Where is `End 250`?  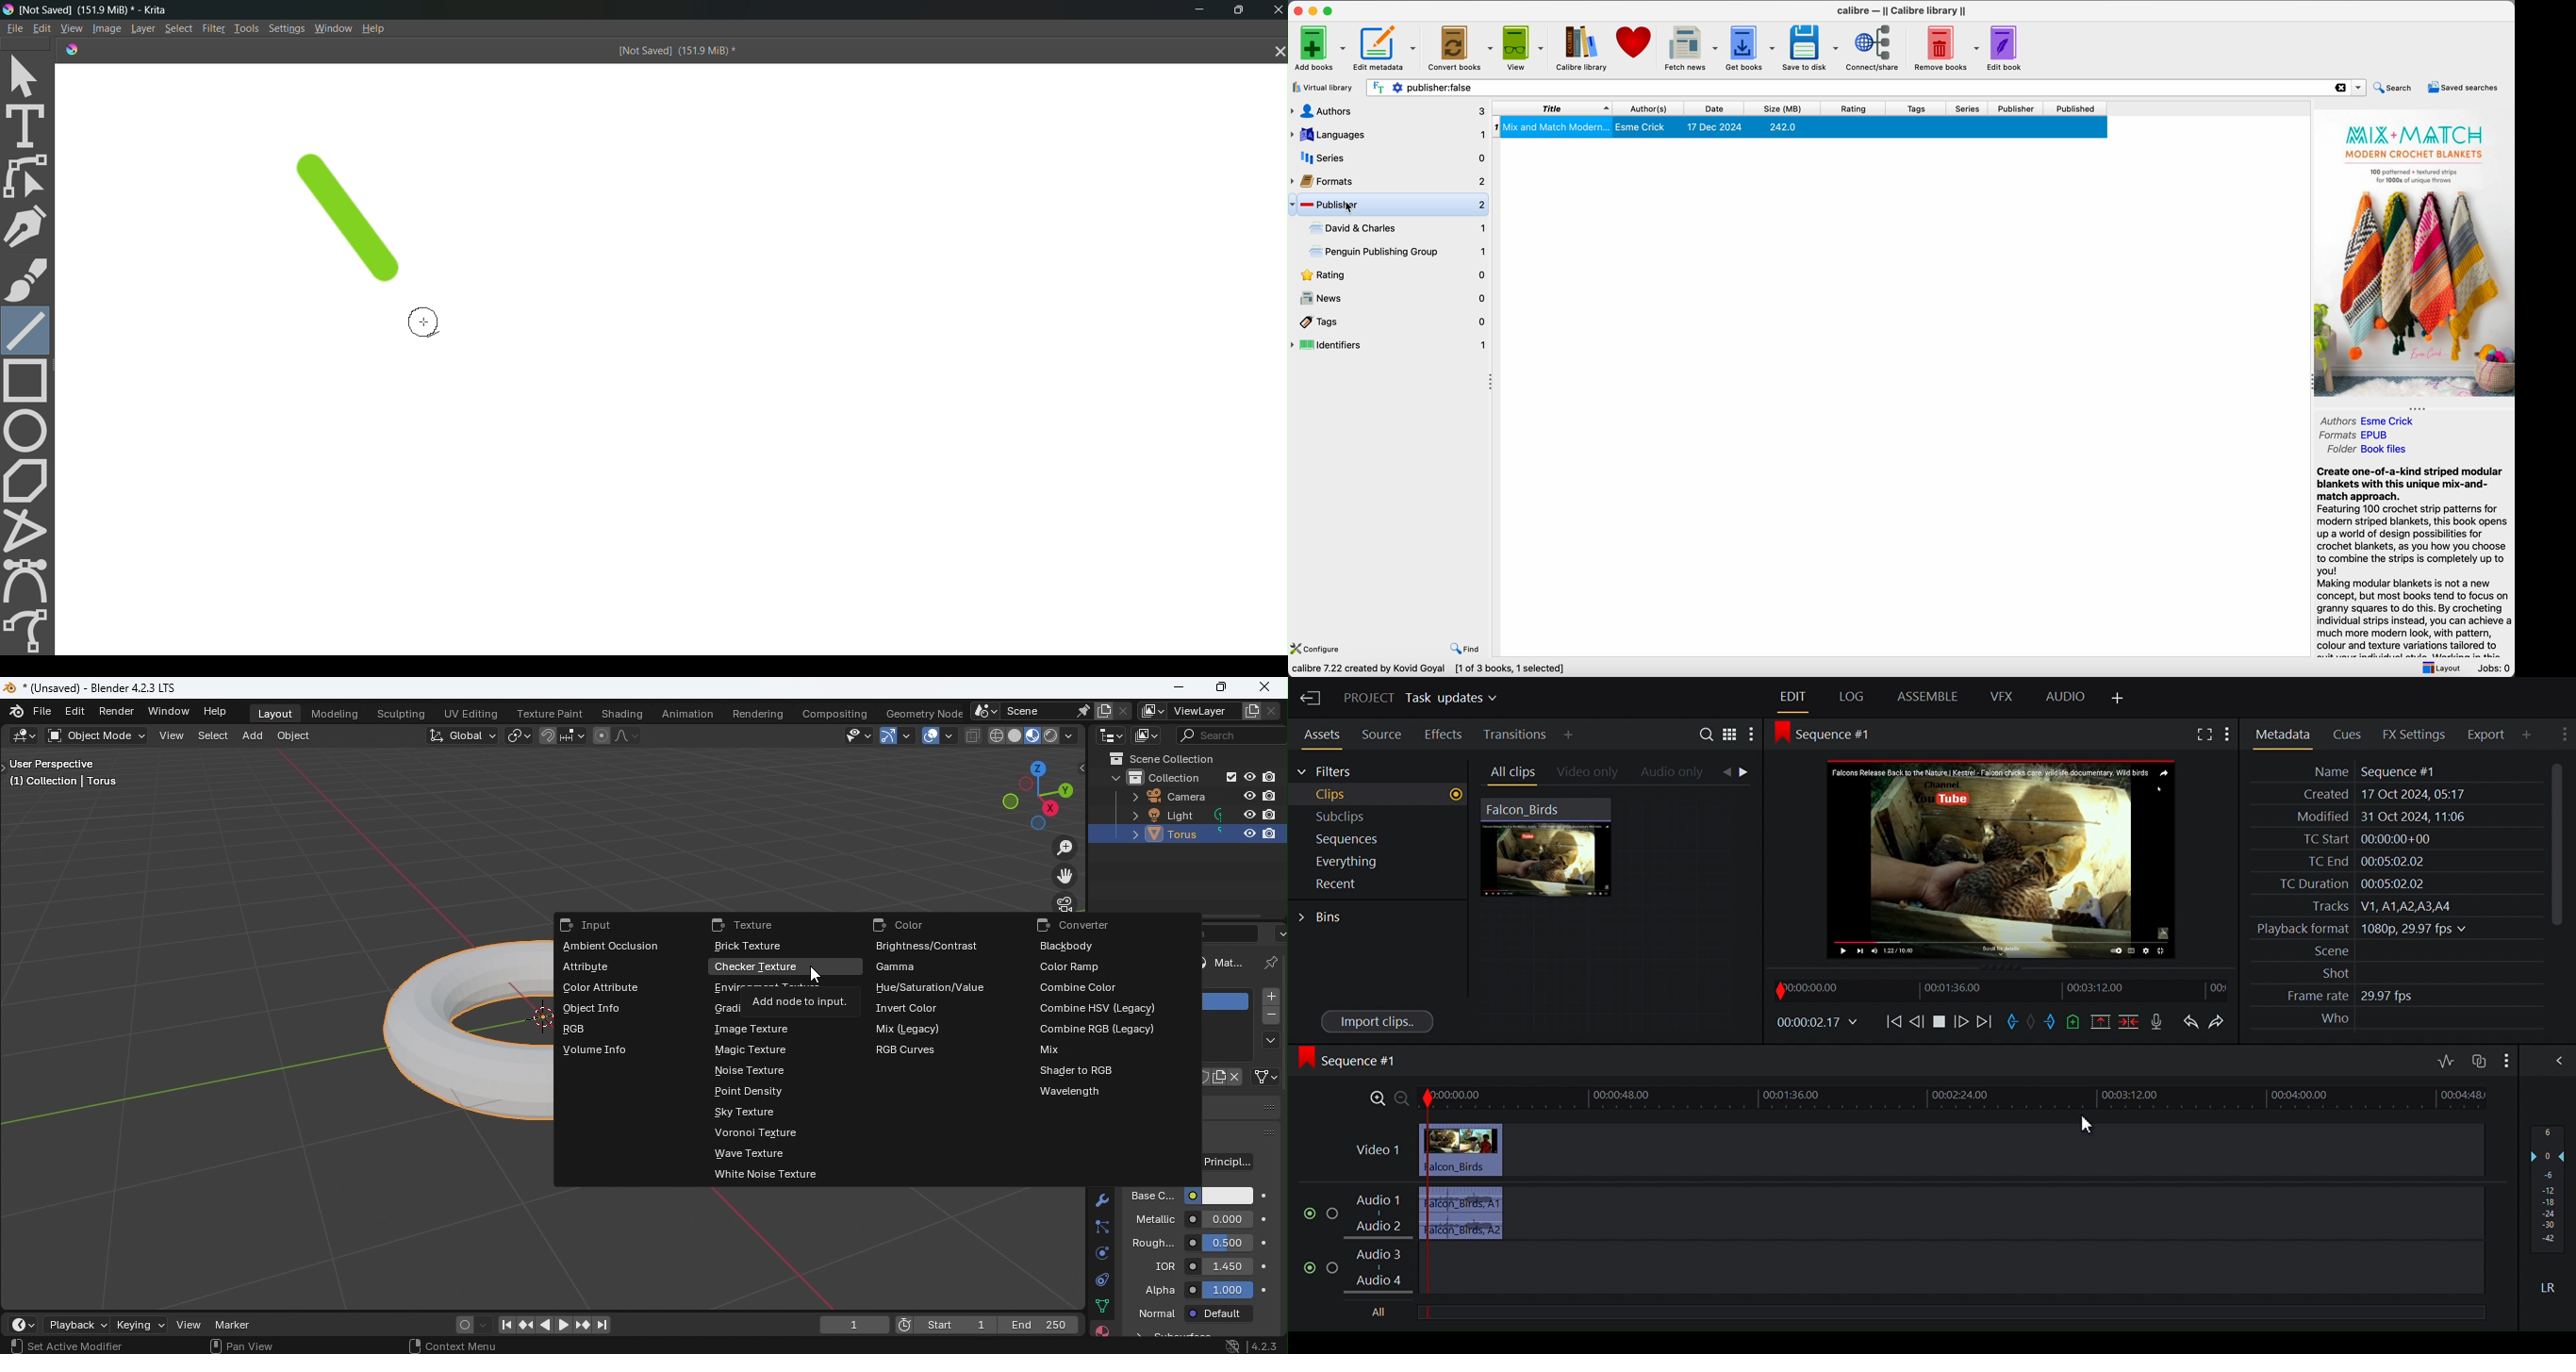
End 250 is located at coordinates (1036, 1326).